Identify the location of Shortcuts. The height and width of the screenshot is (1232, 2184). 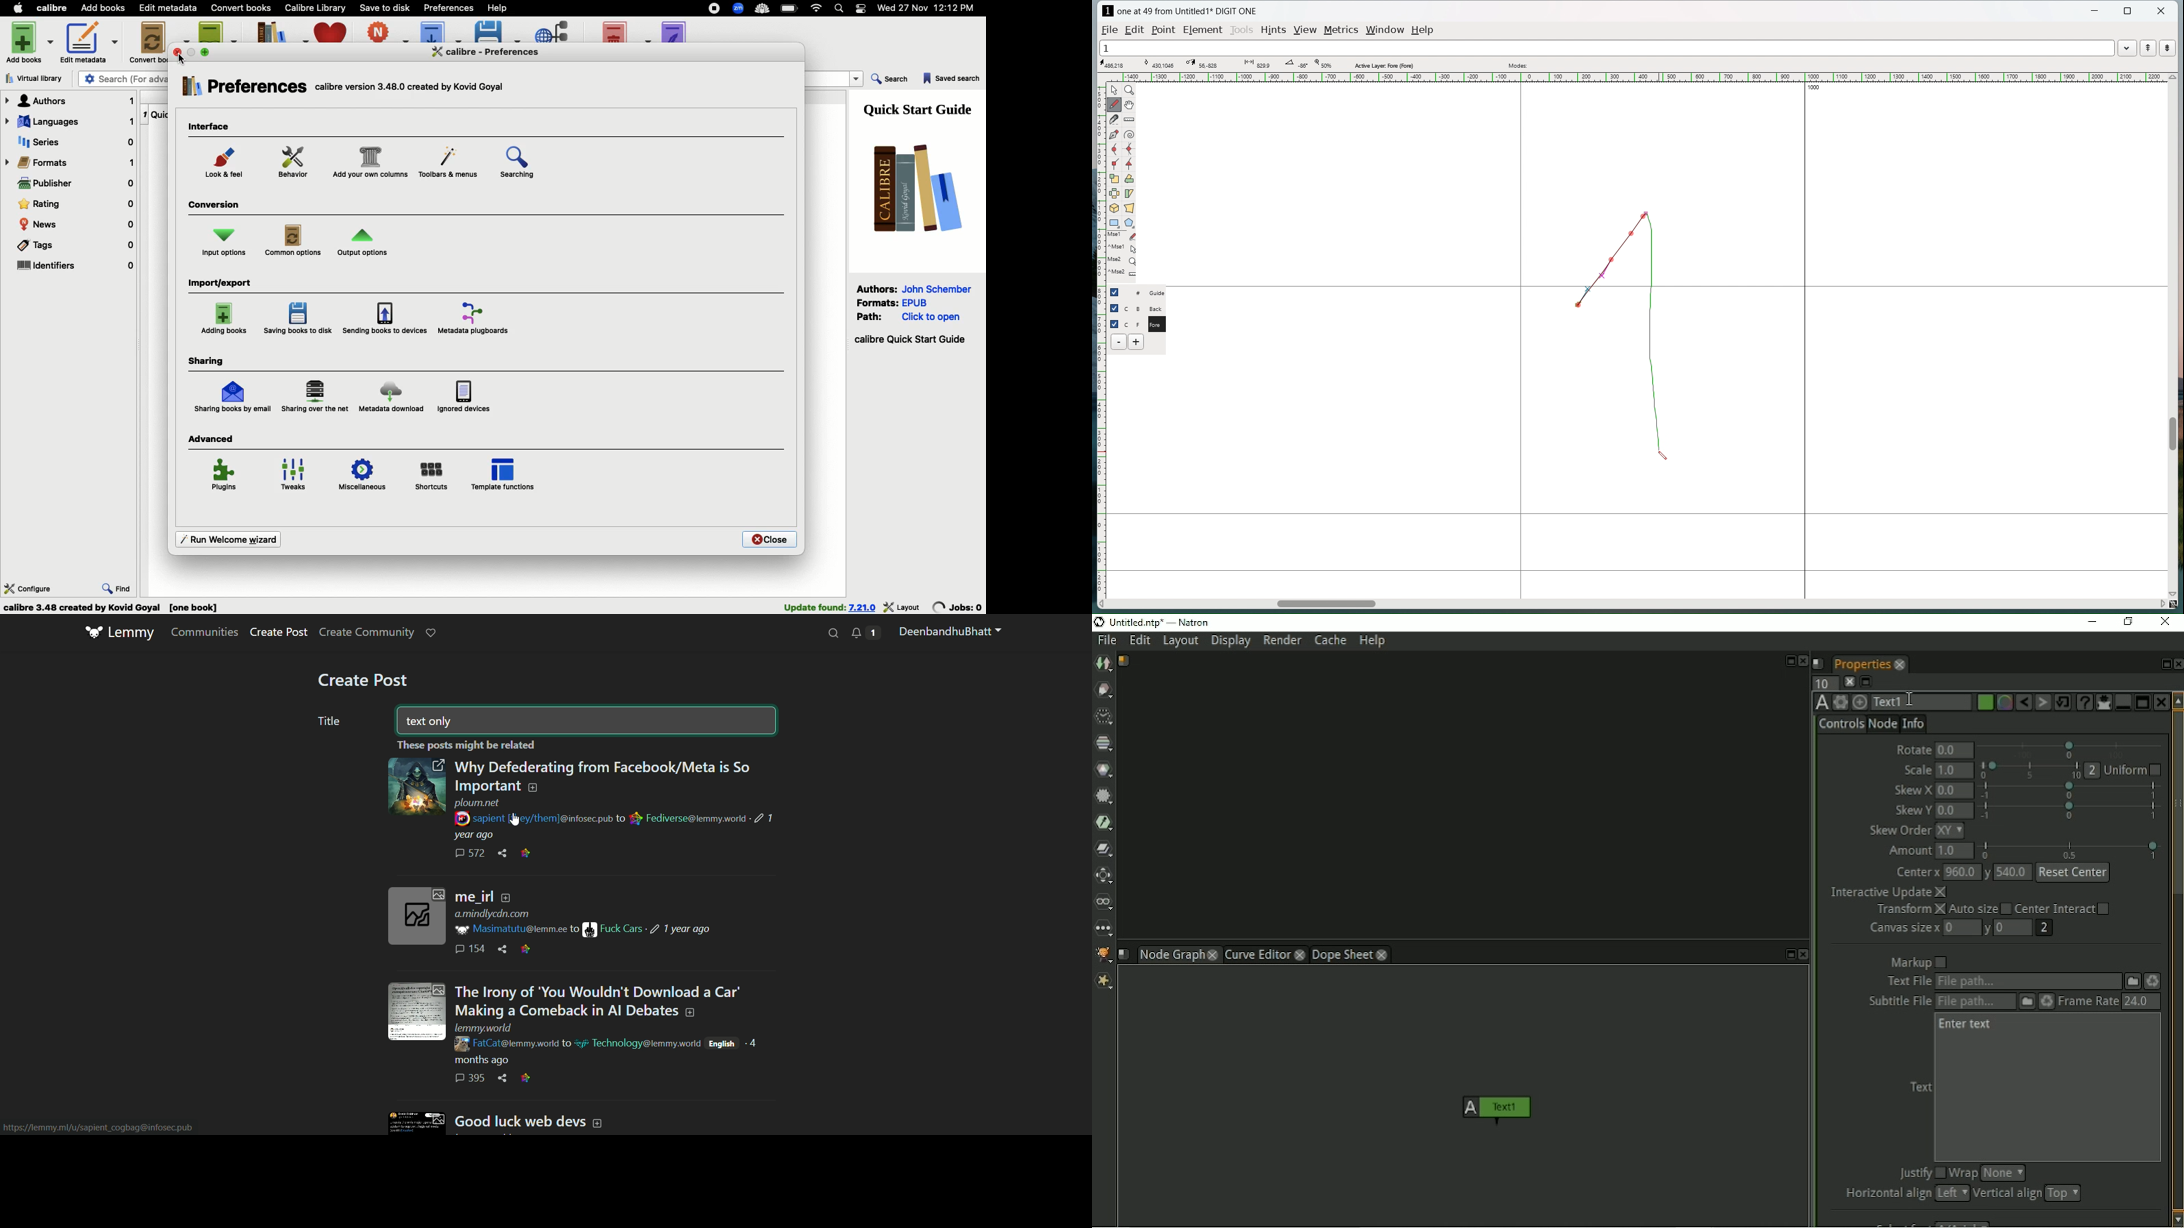
(432, 475).